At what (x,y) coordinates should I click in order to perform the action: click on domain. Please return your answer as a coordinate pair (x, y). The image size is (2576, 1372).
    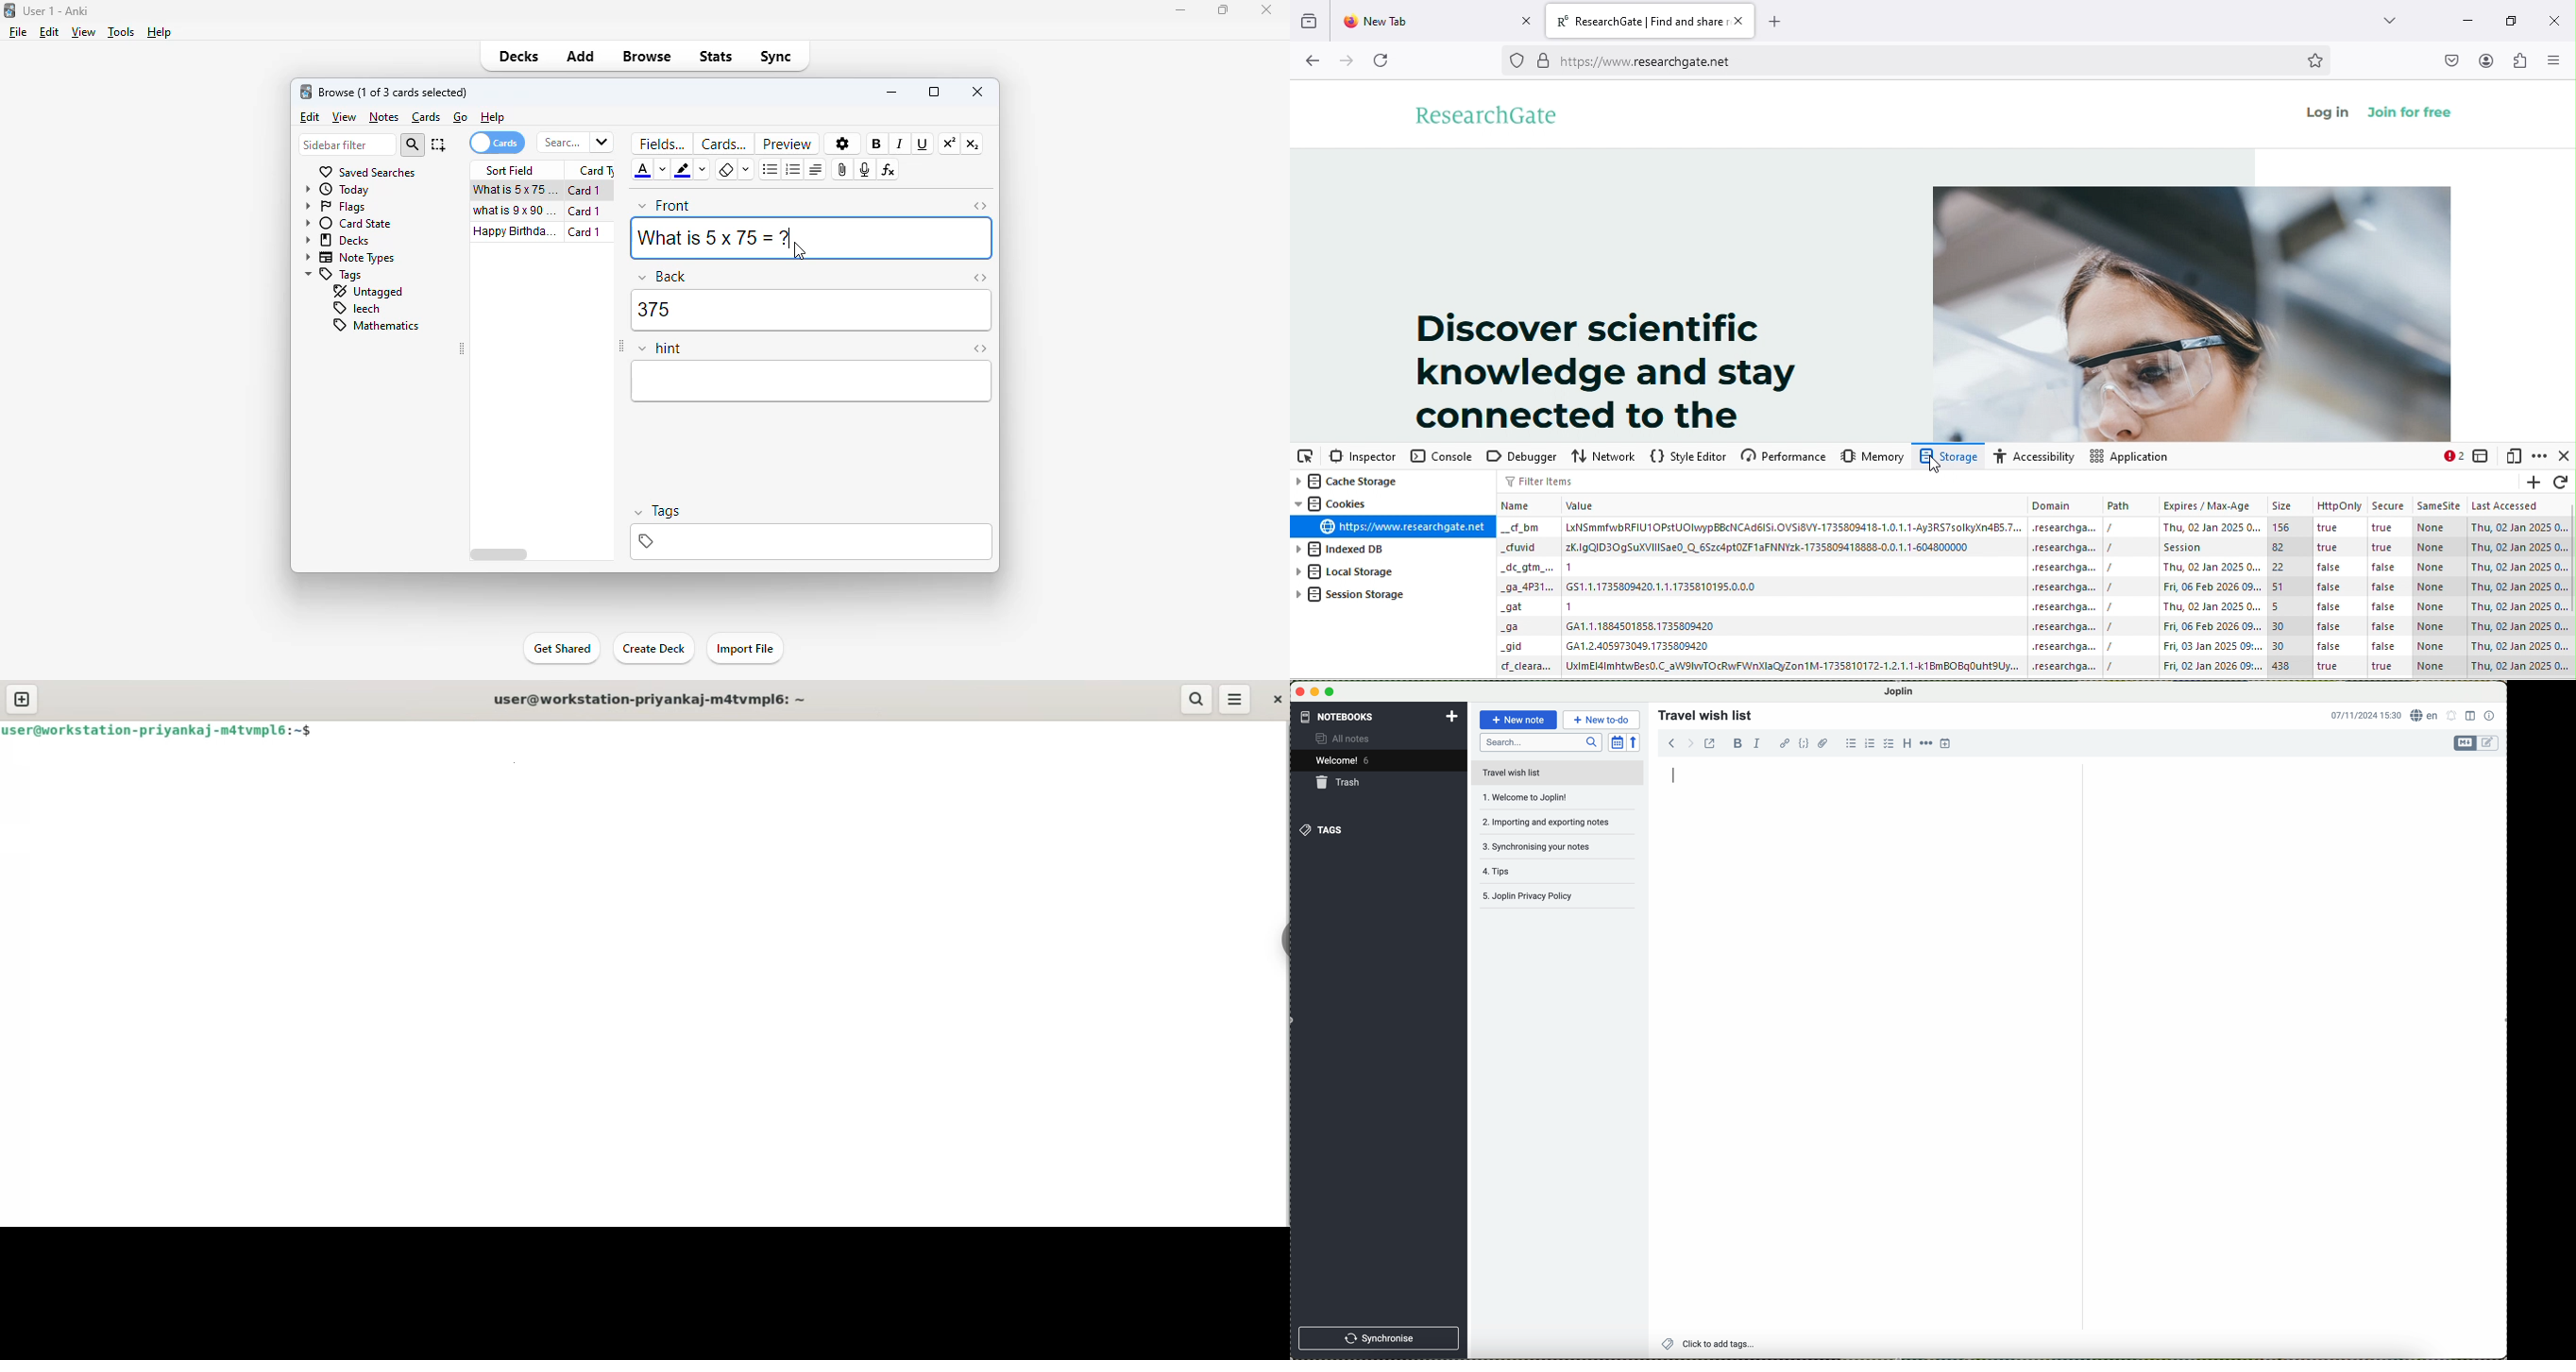
    Looking at the image, I should click on (2064, 608).